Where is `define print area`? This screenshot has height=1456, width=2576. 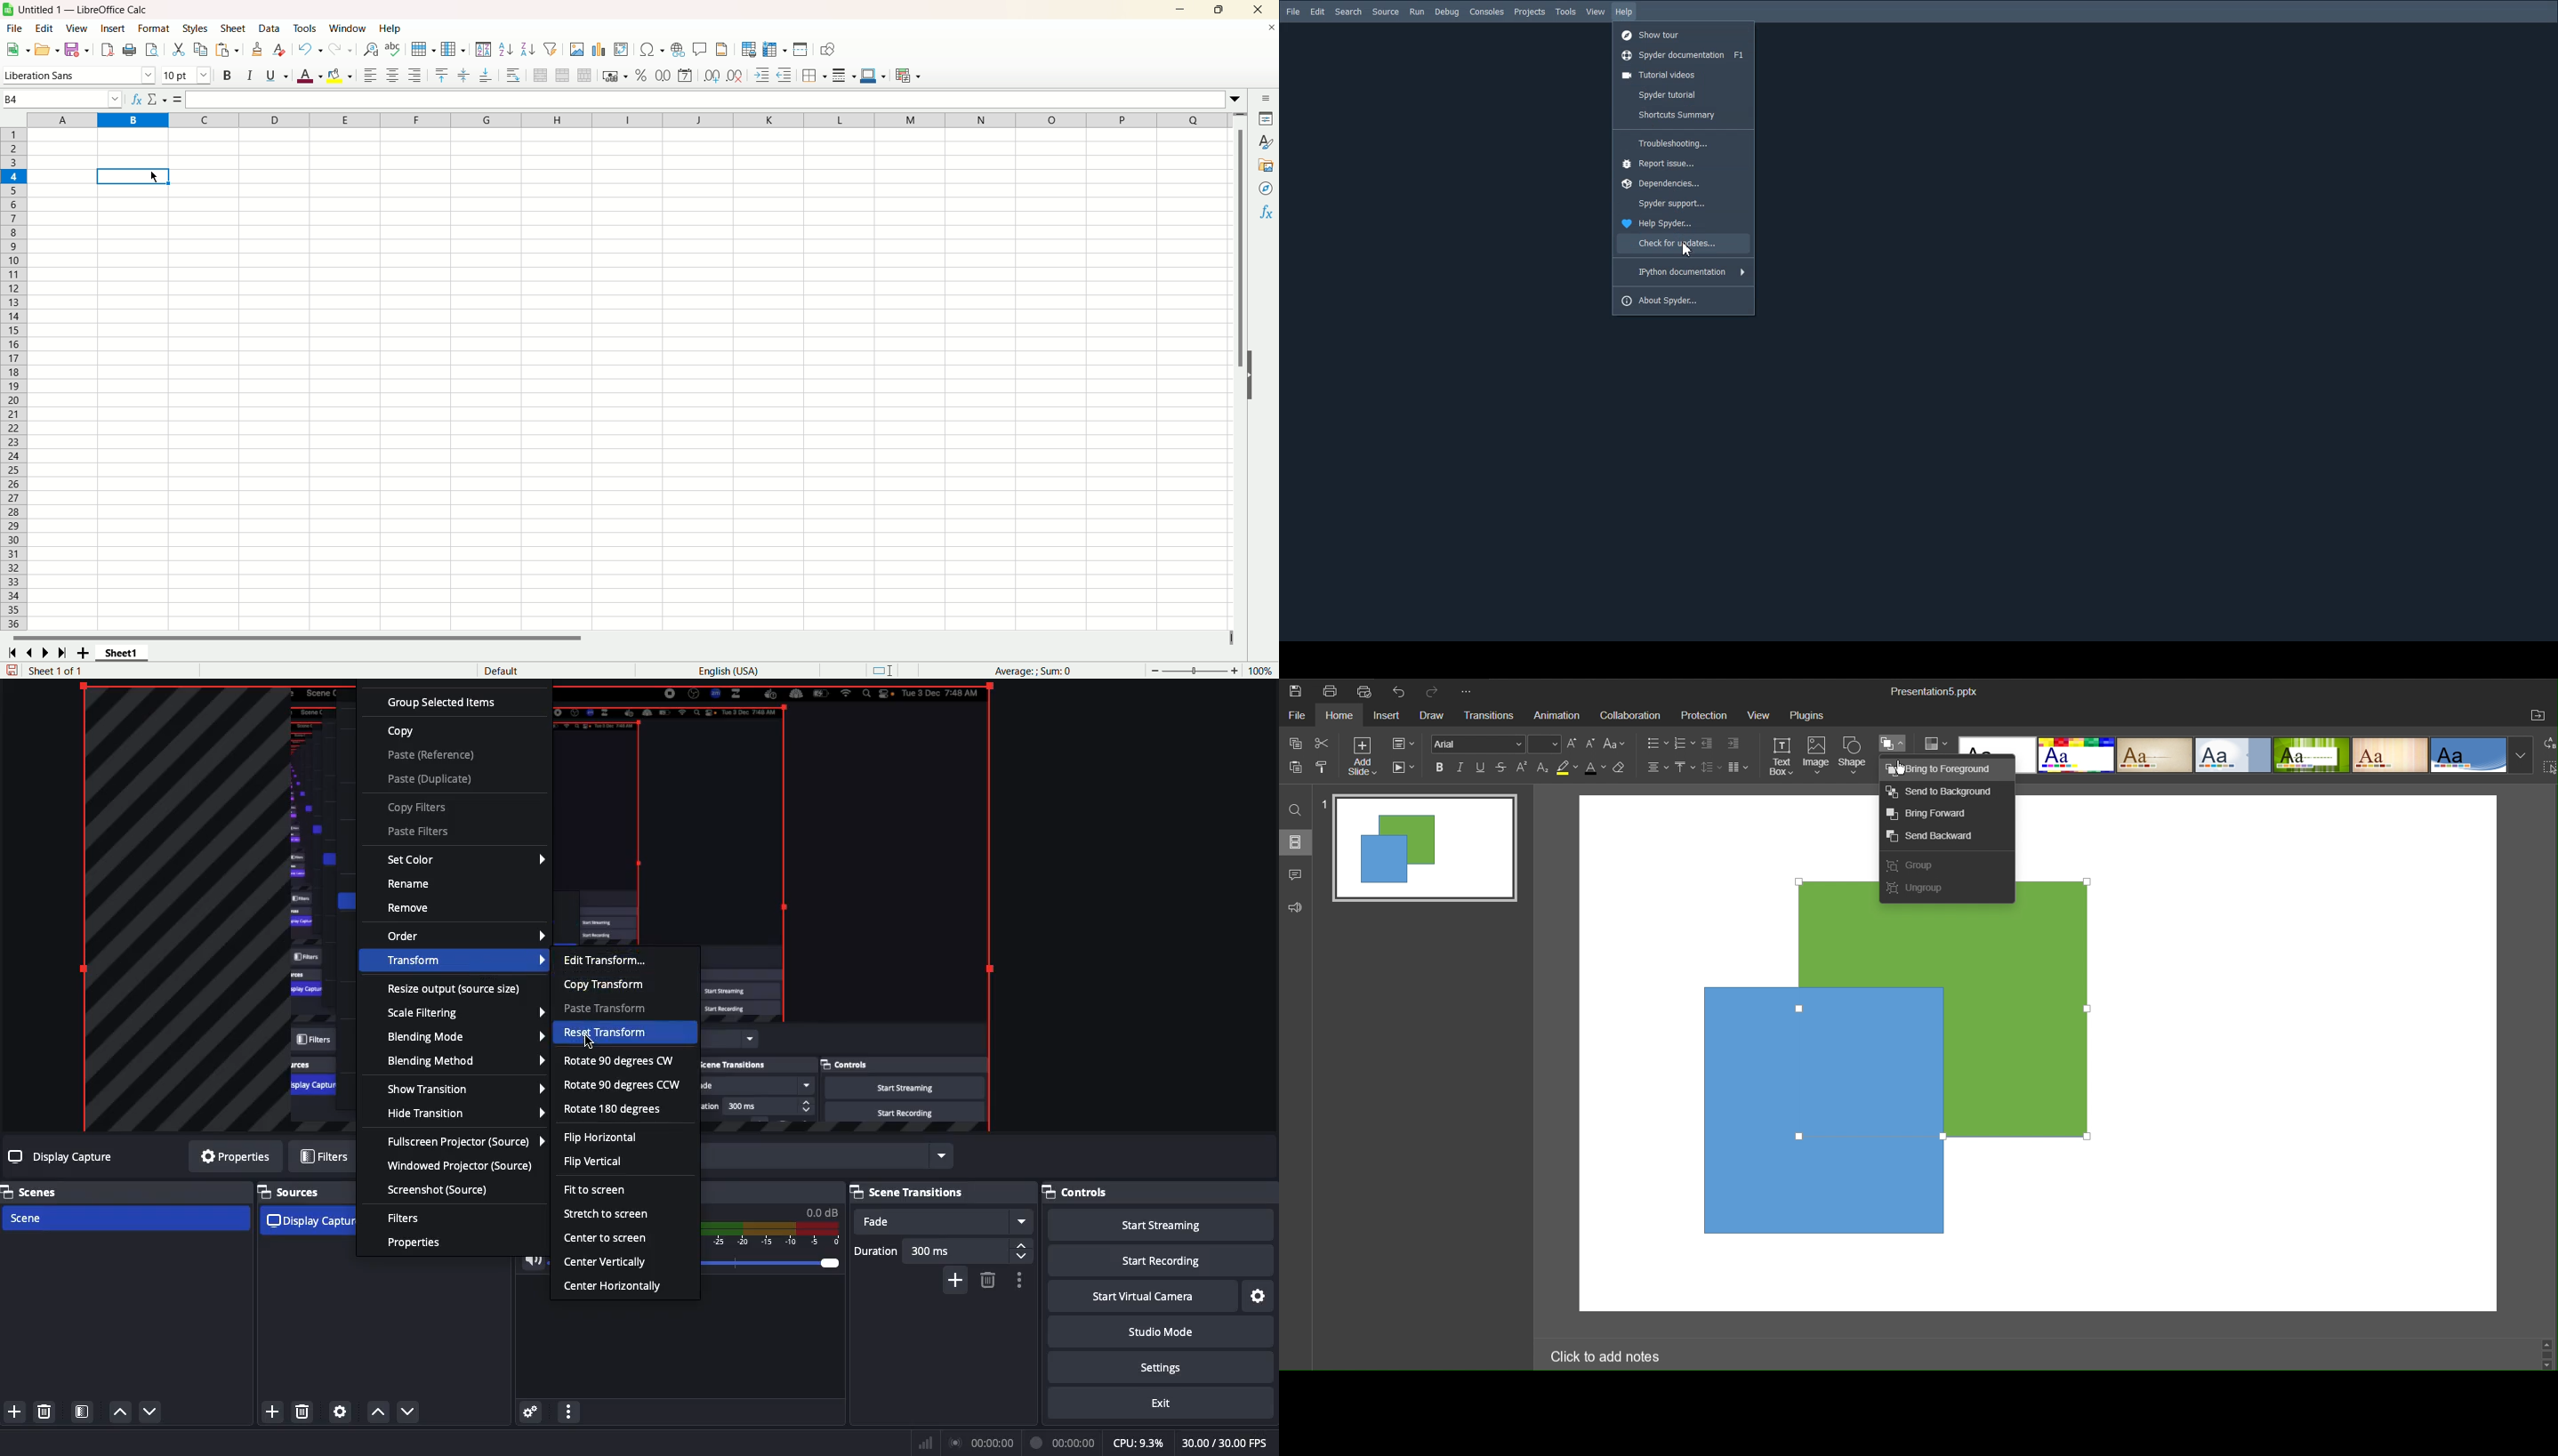 define print area is located at coordinates (749, 49).